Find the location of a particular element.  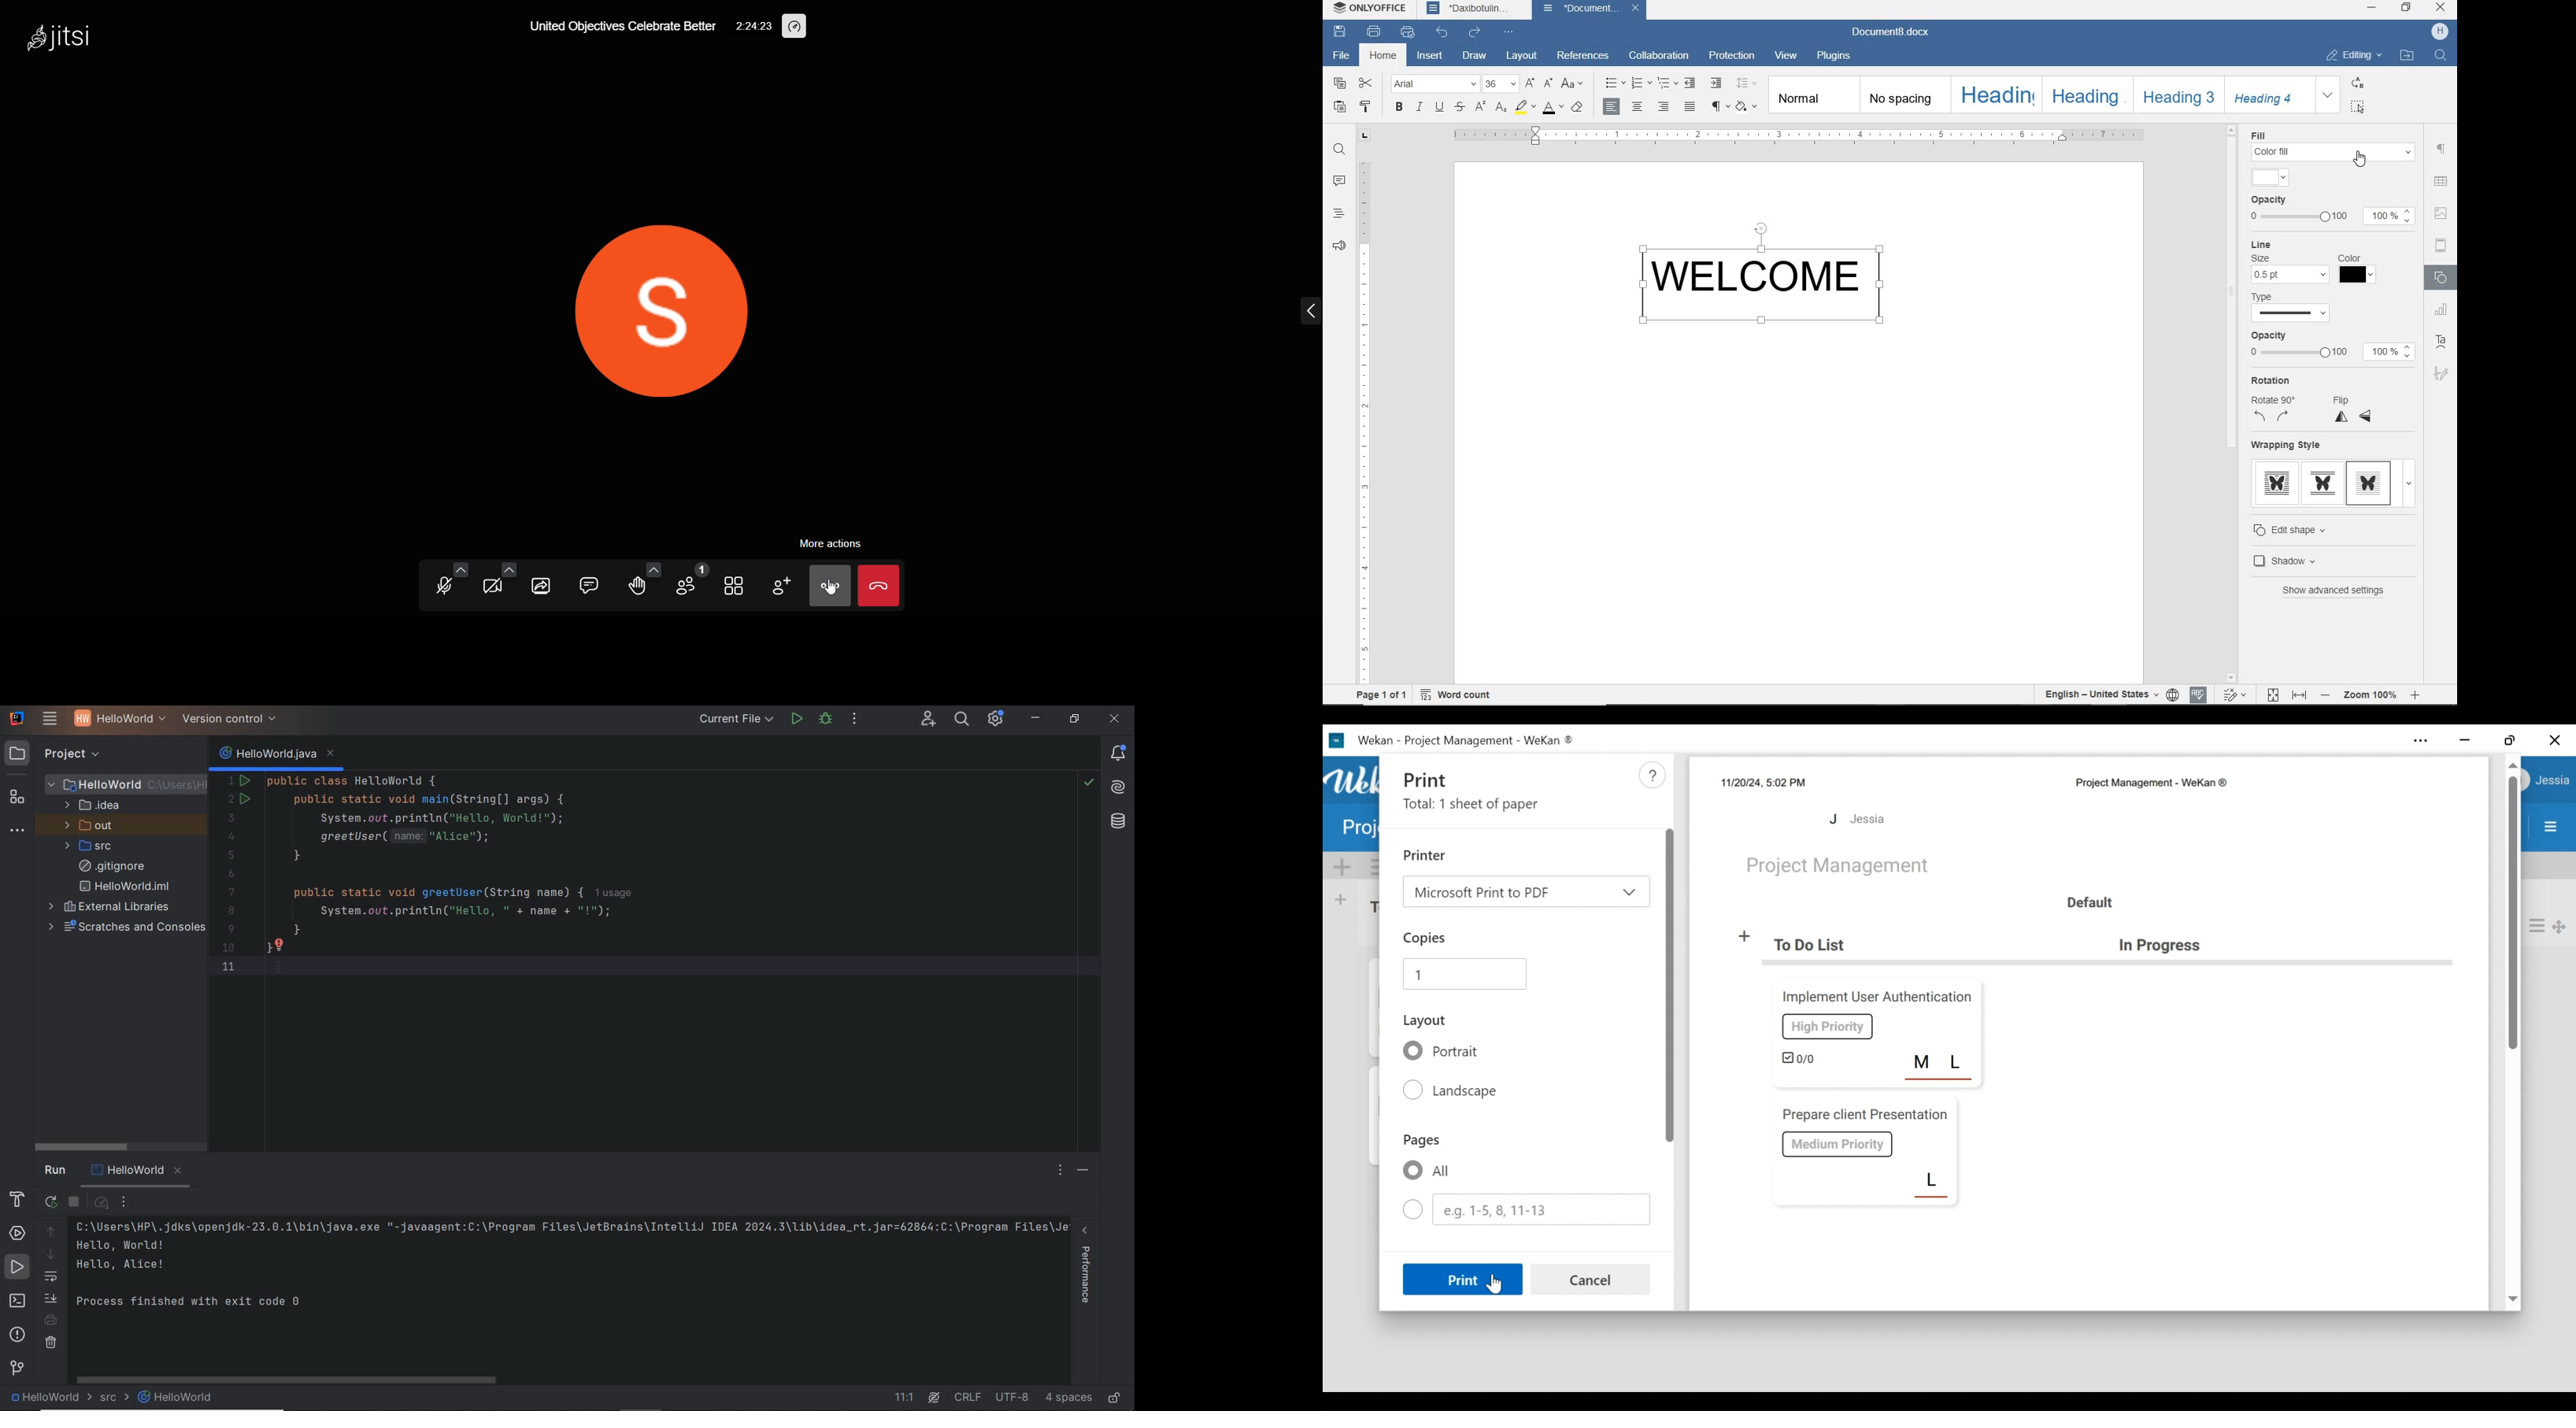

.idea (folder) is located at coordinates (89, 806).